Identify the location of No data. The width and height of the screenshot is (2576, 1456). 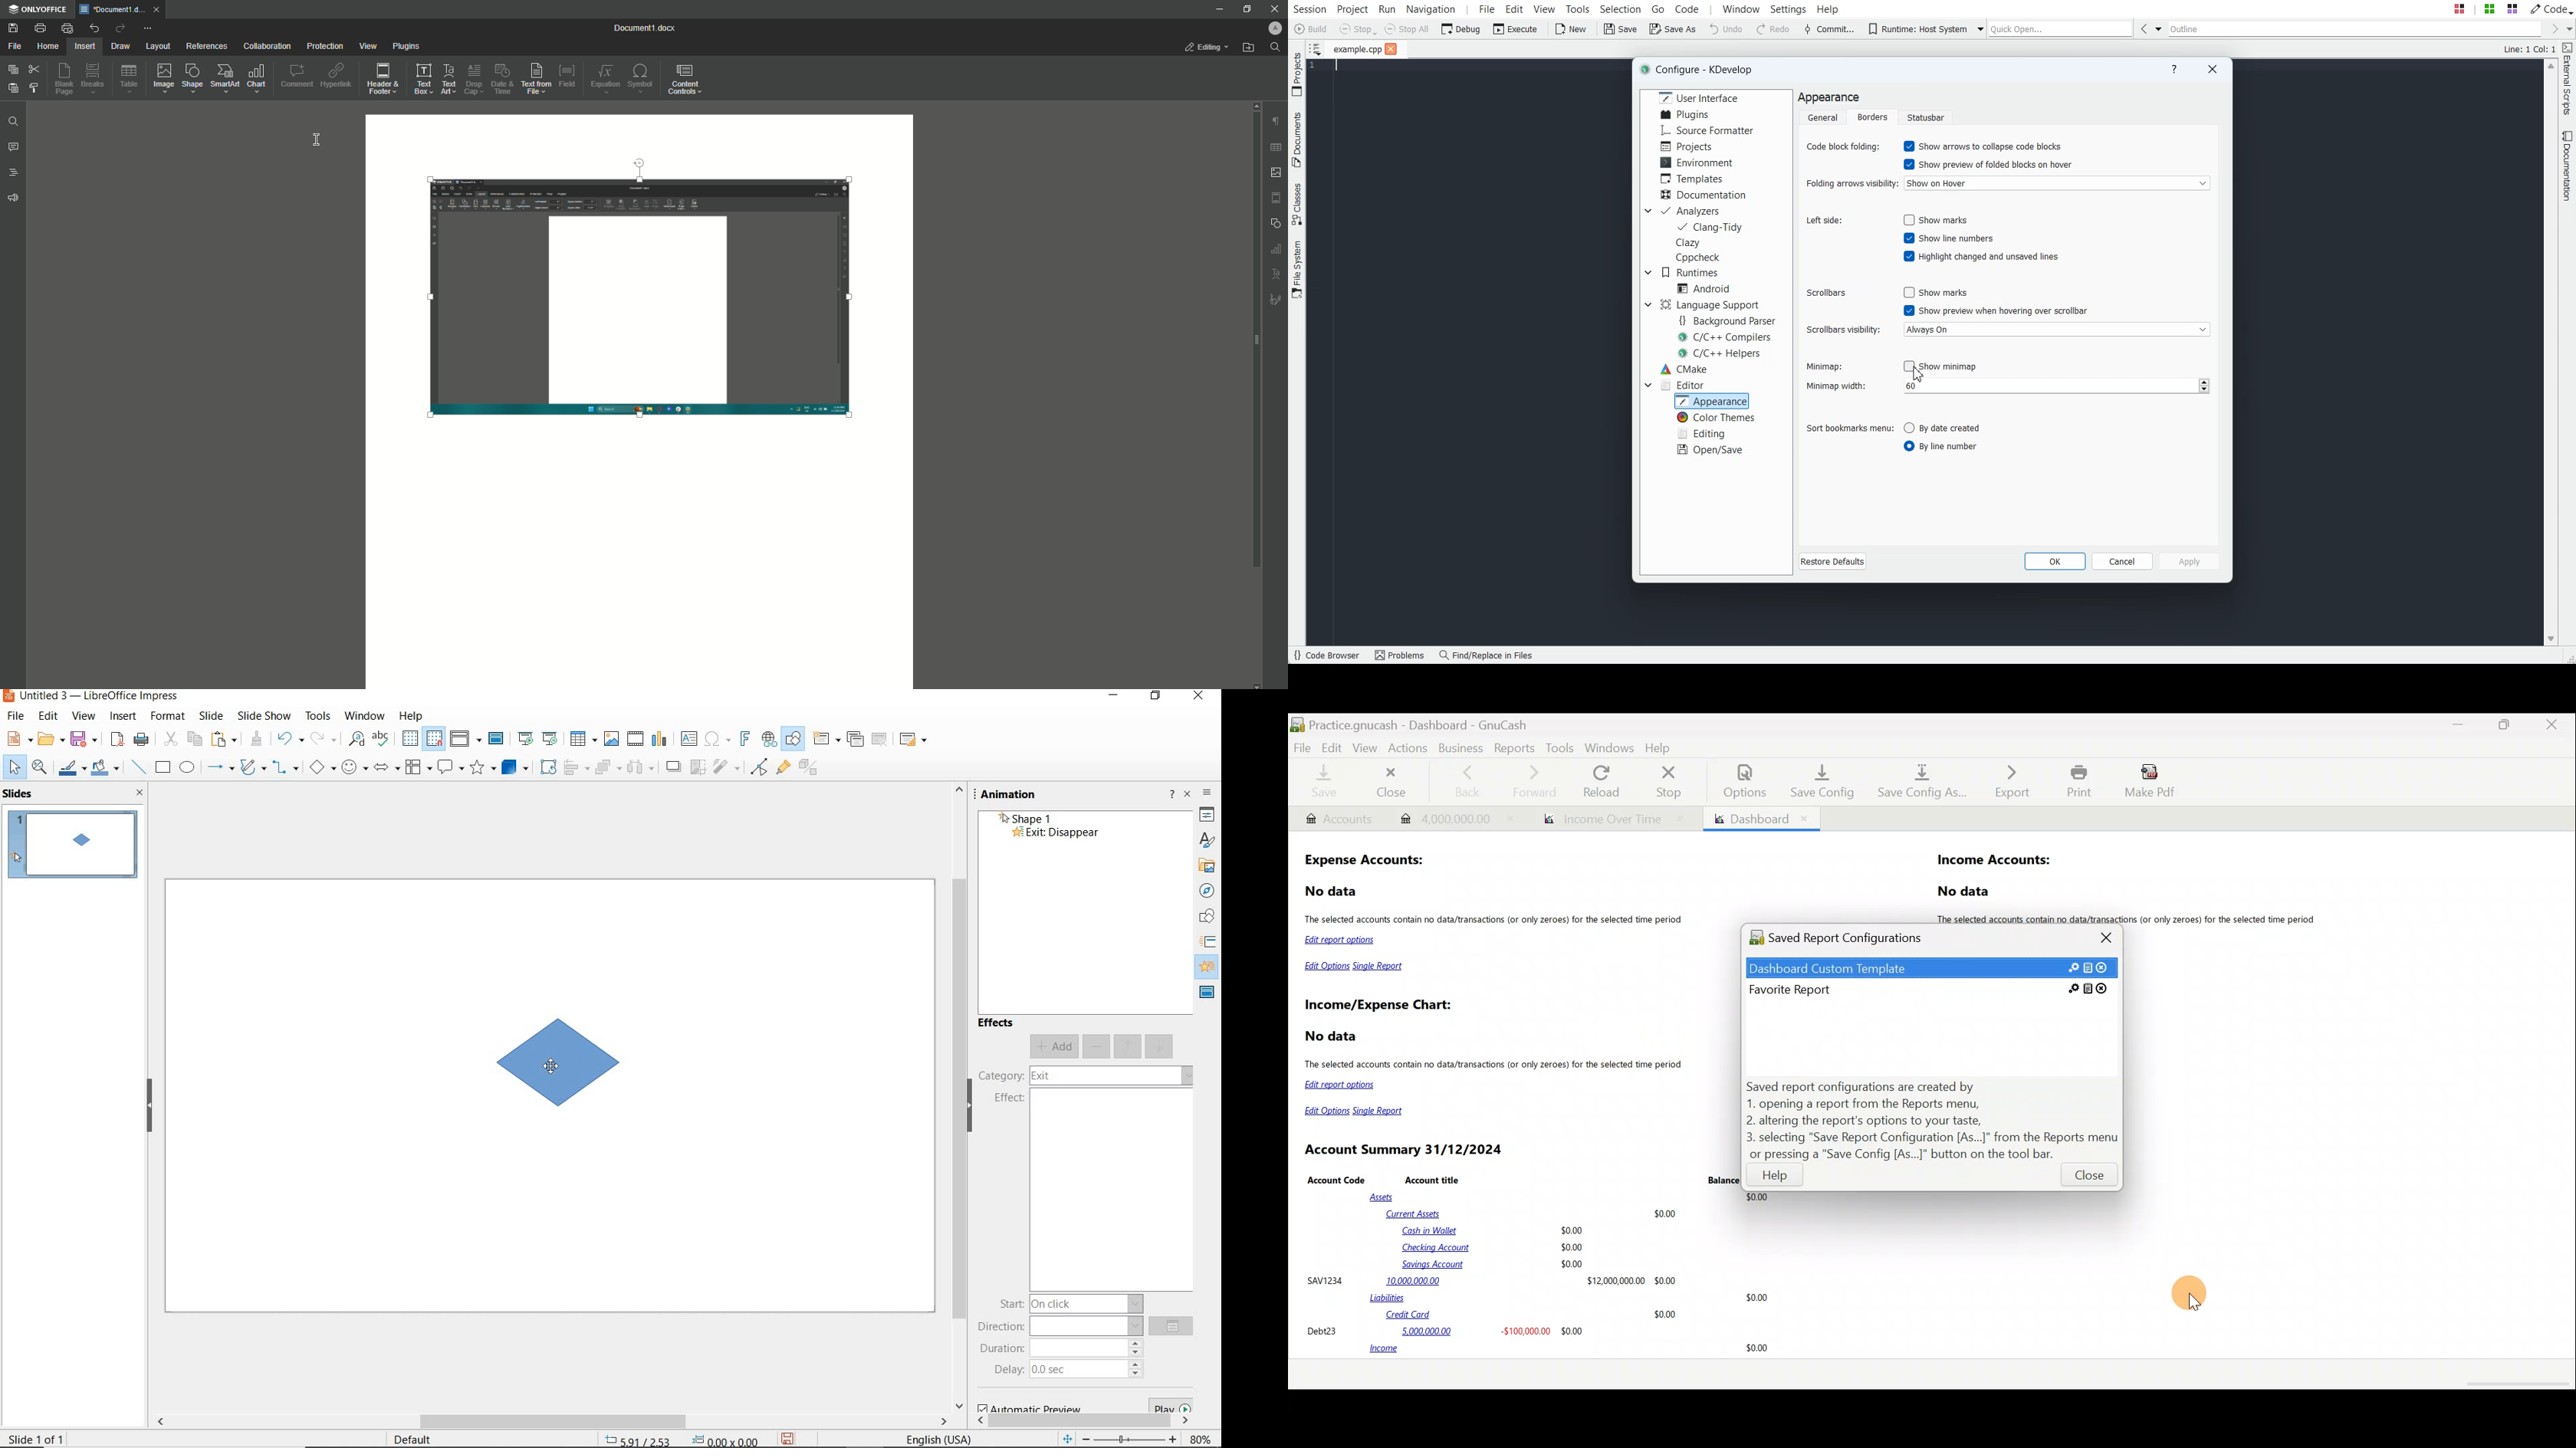
(1333, 1037).